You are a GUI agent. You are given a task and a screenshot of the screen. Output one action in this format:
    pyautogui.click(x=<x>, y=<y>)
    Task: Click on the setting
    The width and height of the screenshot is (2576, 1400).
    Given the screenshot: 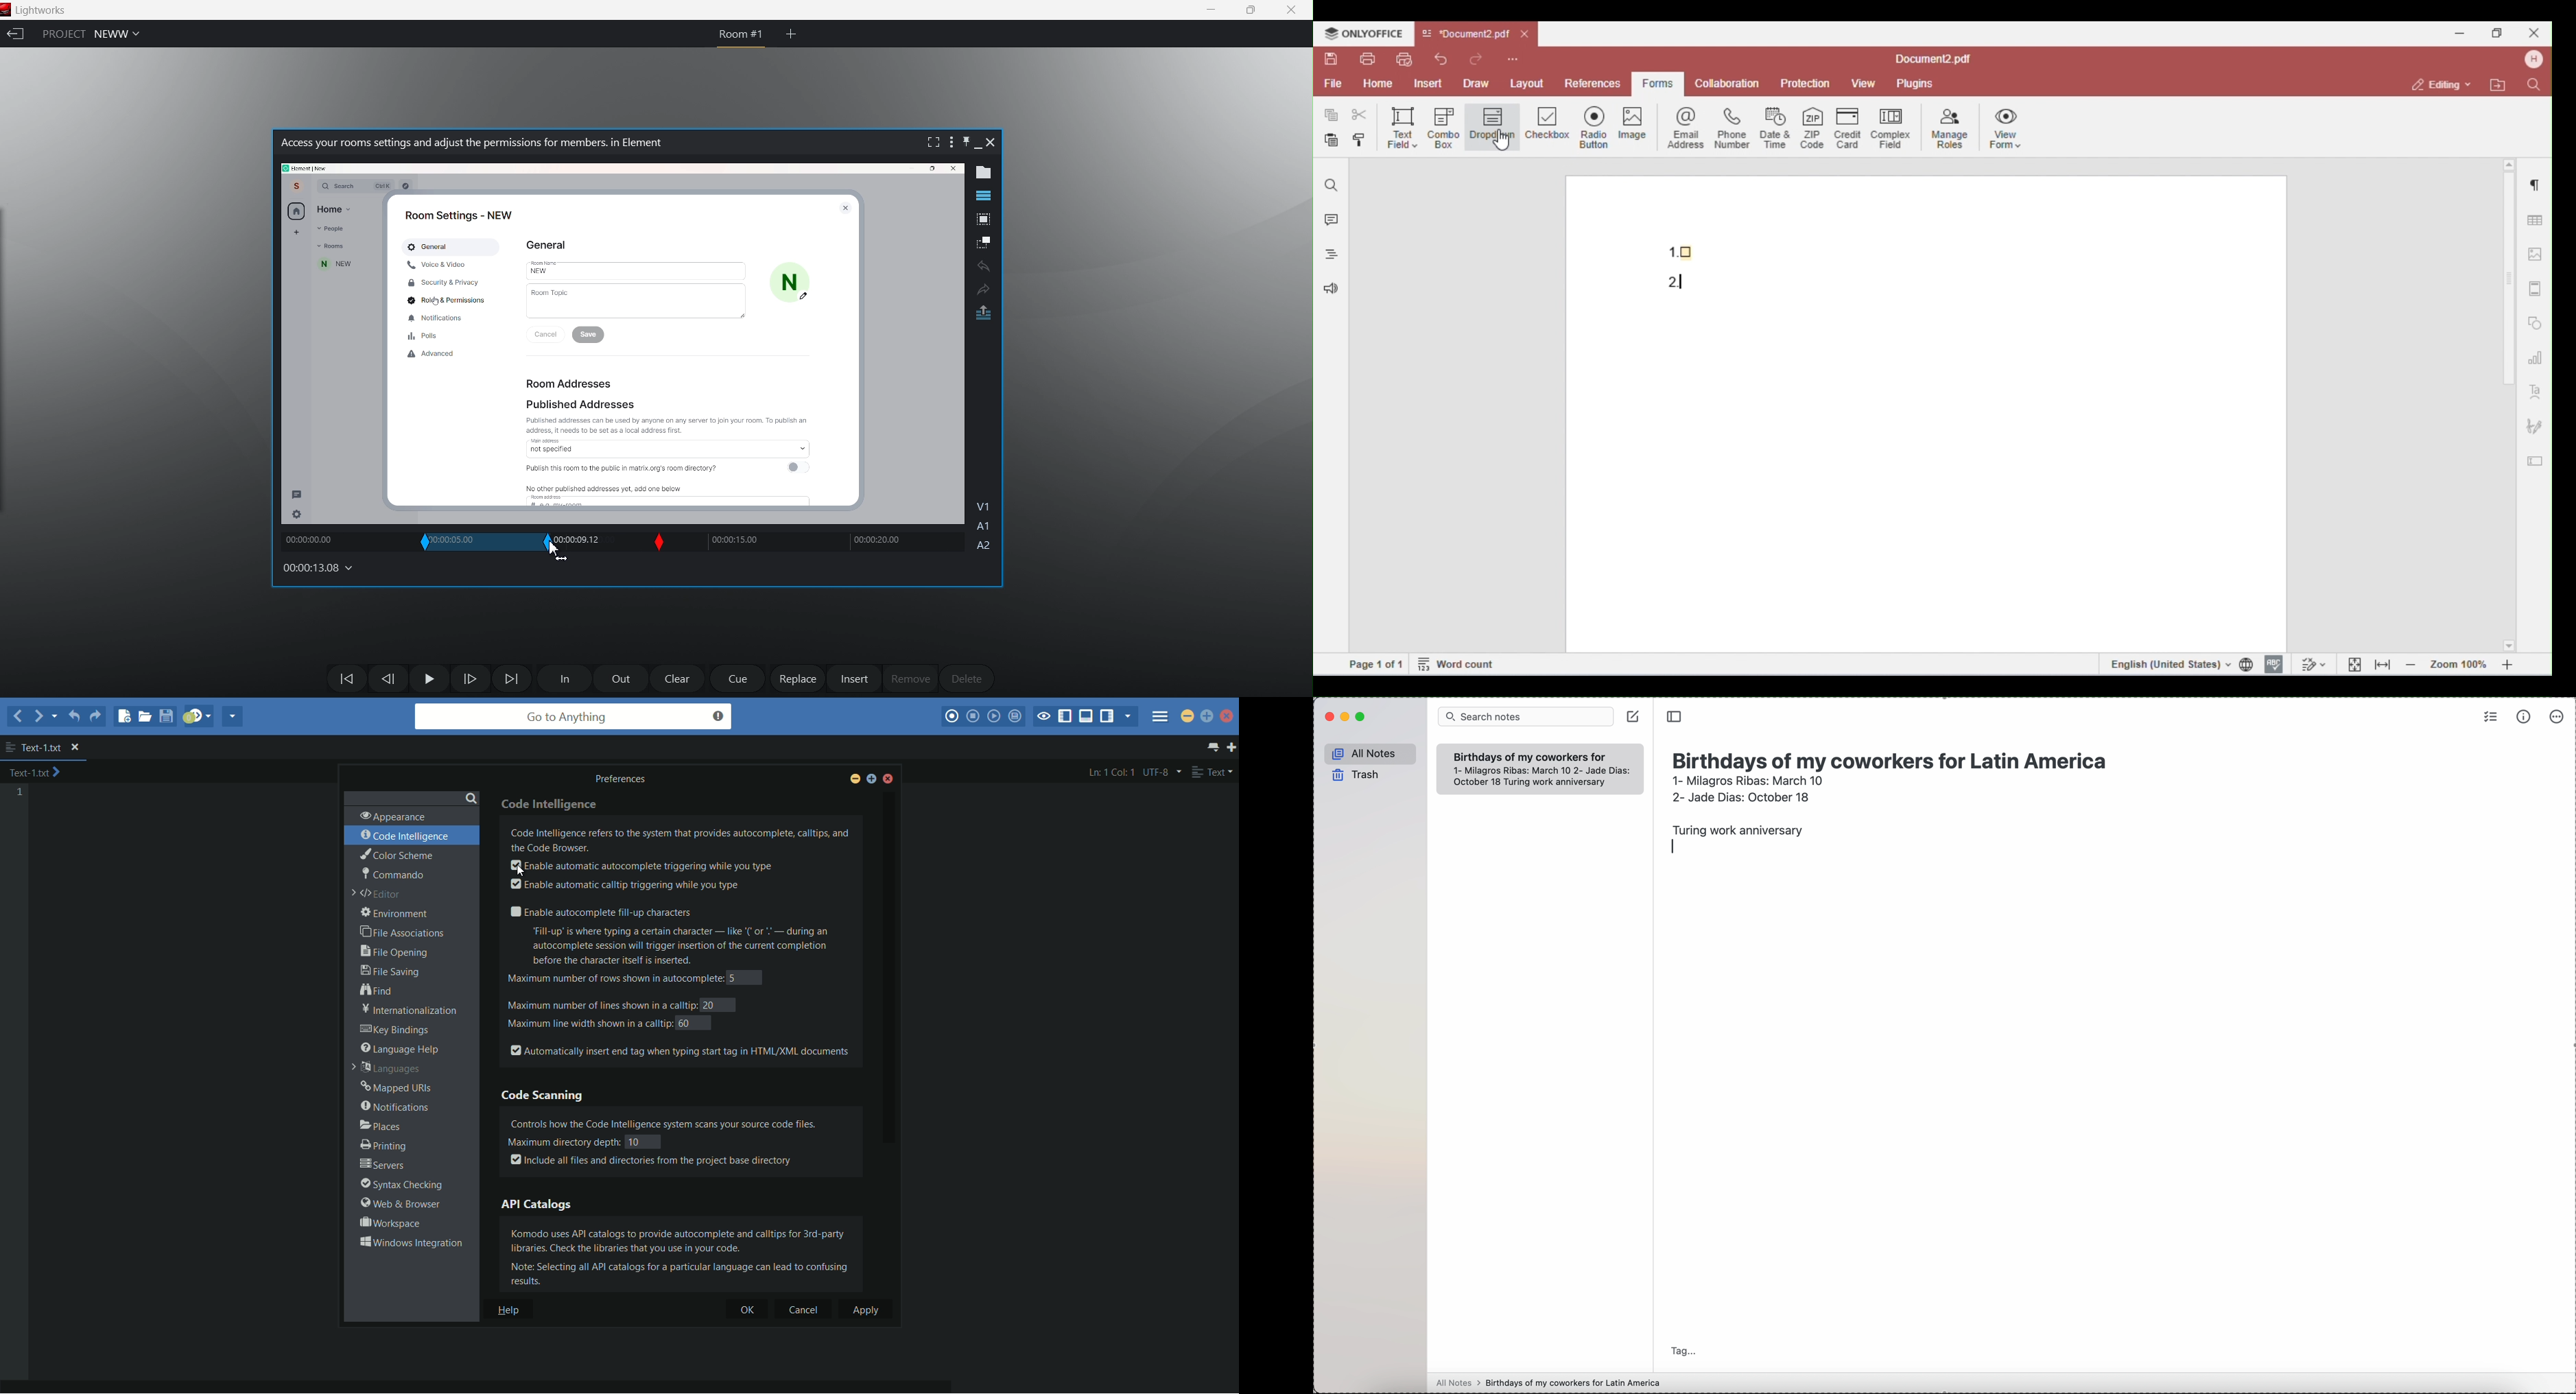 What is the action you would take?
    pyautogui.click(x=296, y=513)
    